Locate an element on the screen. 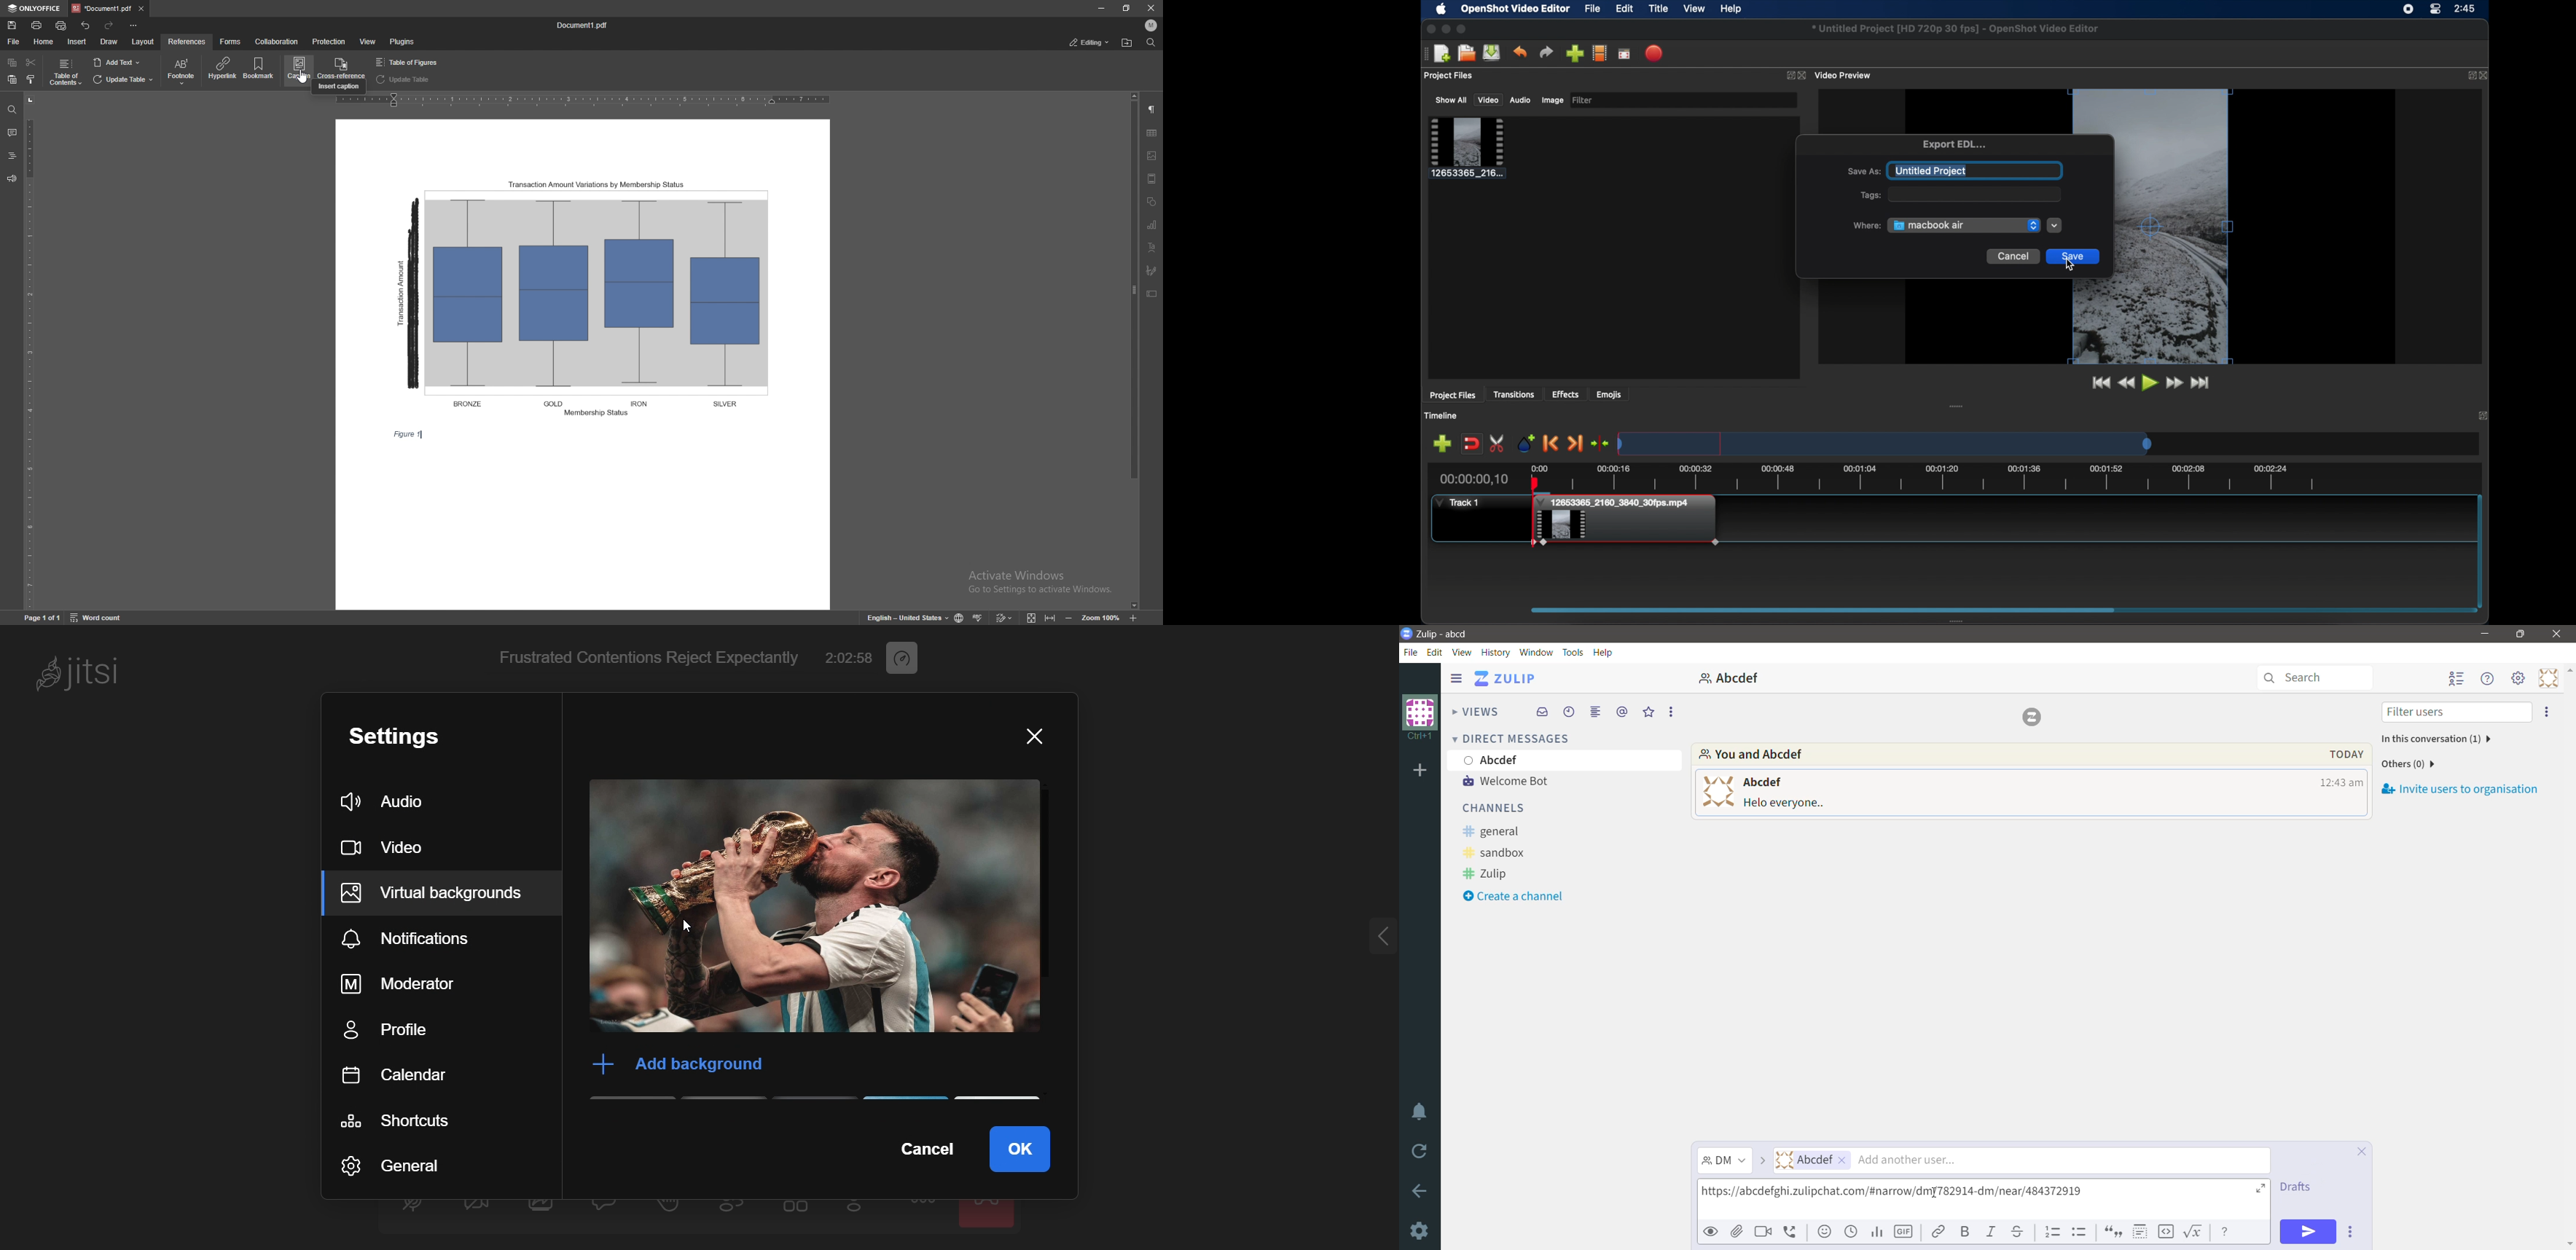 The image size is (2576, 1260). undo is located at coordinates (1520, 52).